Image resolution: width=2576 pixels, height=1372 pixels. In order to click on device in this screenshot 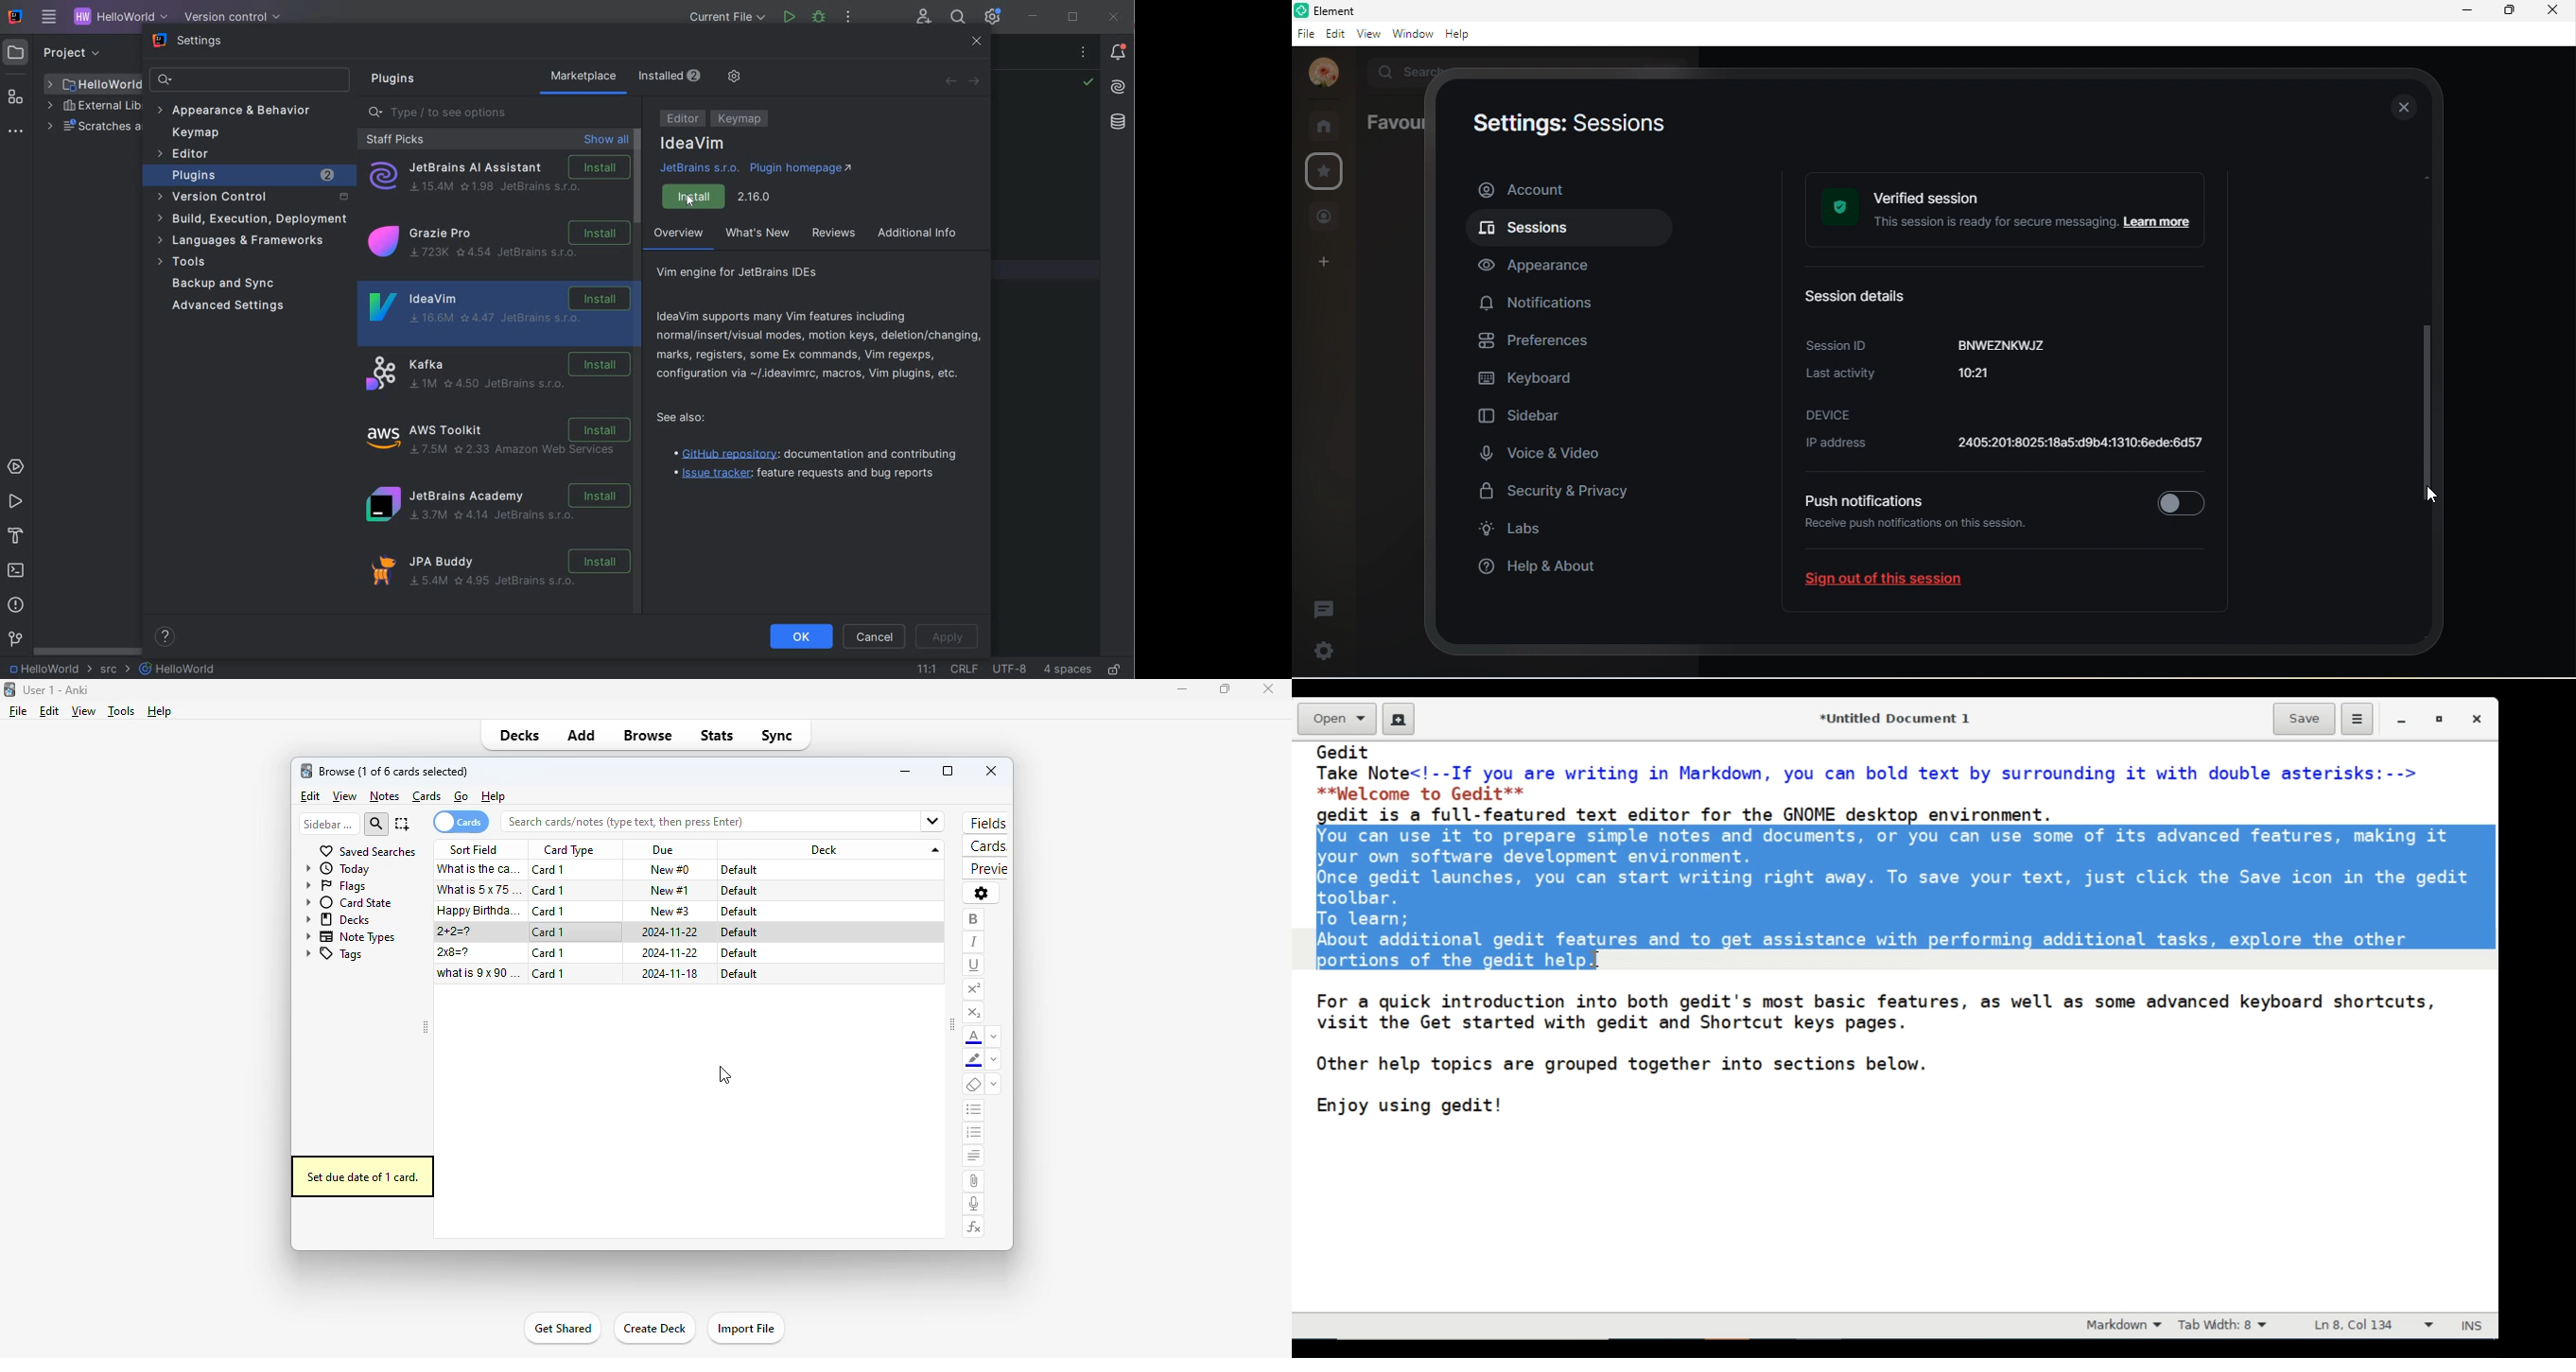, I will do `click(1830, 414)`.